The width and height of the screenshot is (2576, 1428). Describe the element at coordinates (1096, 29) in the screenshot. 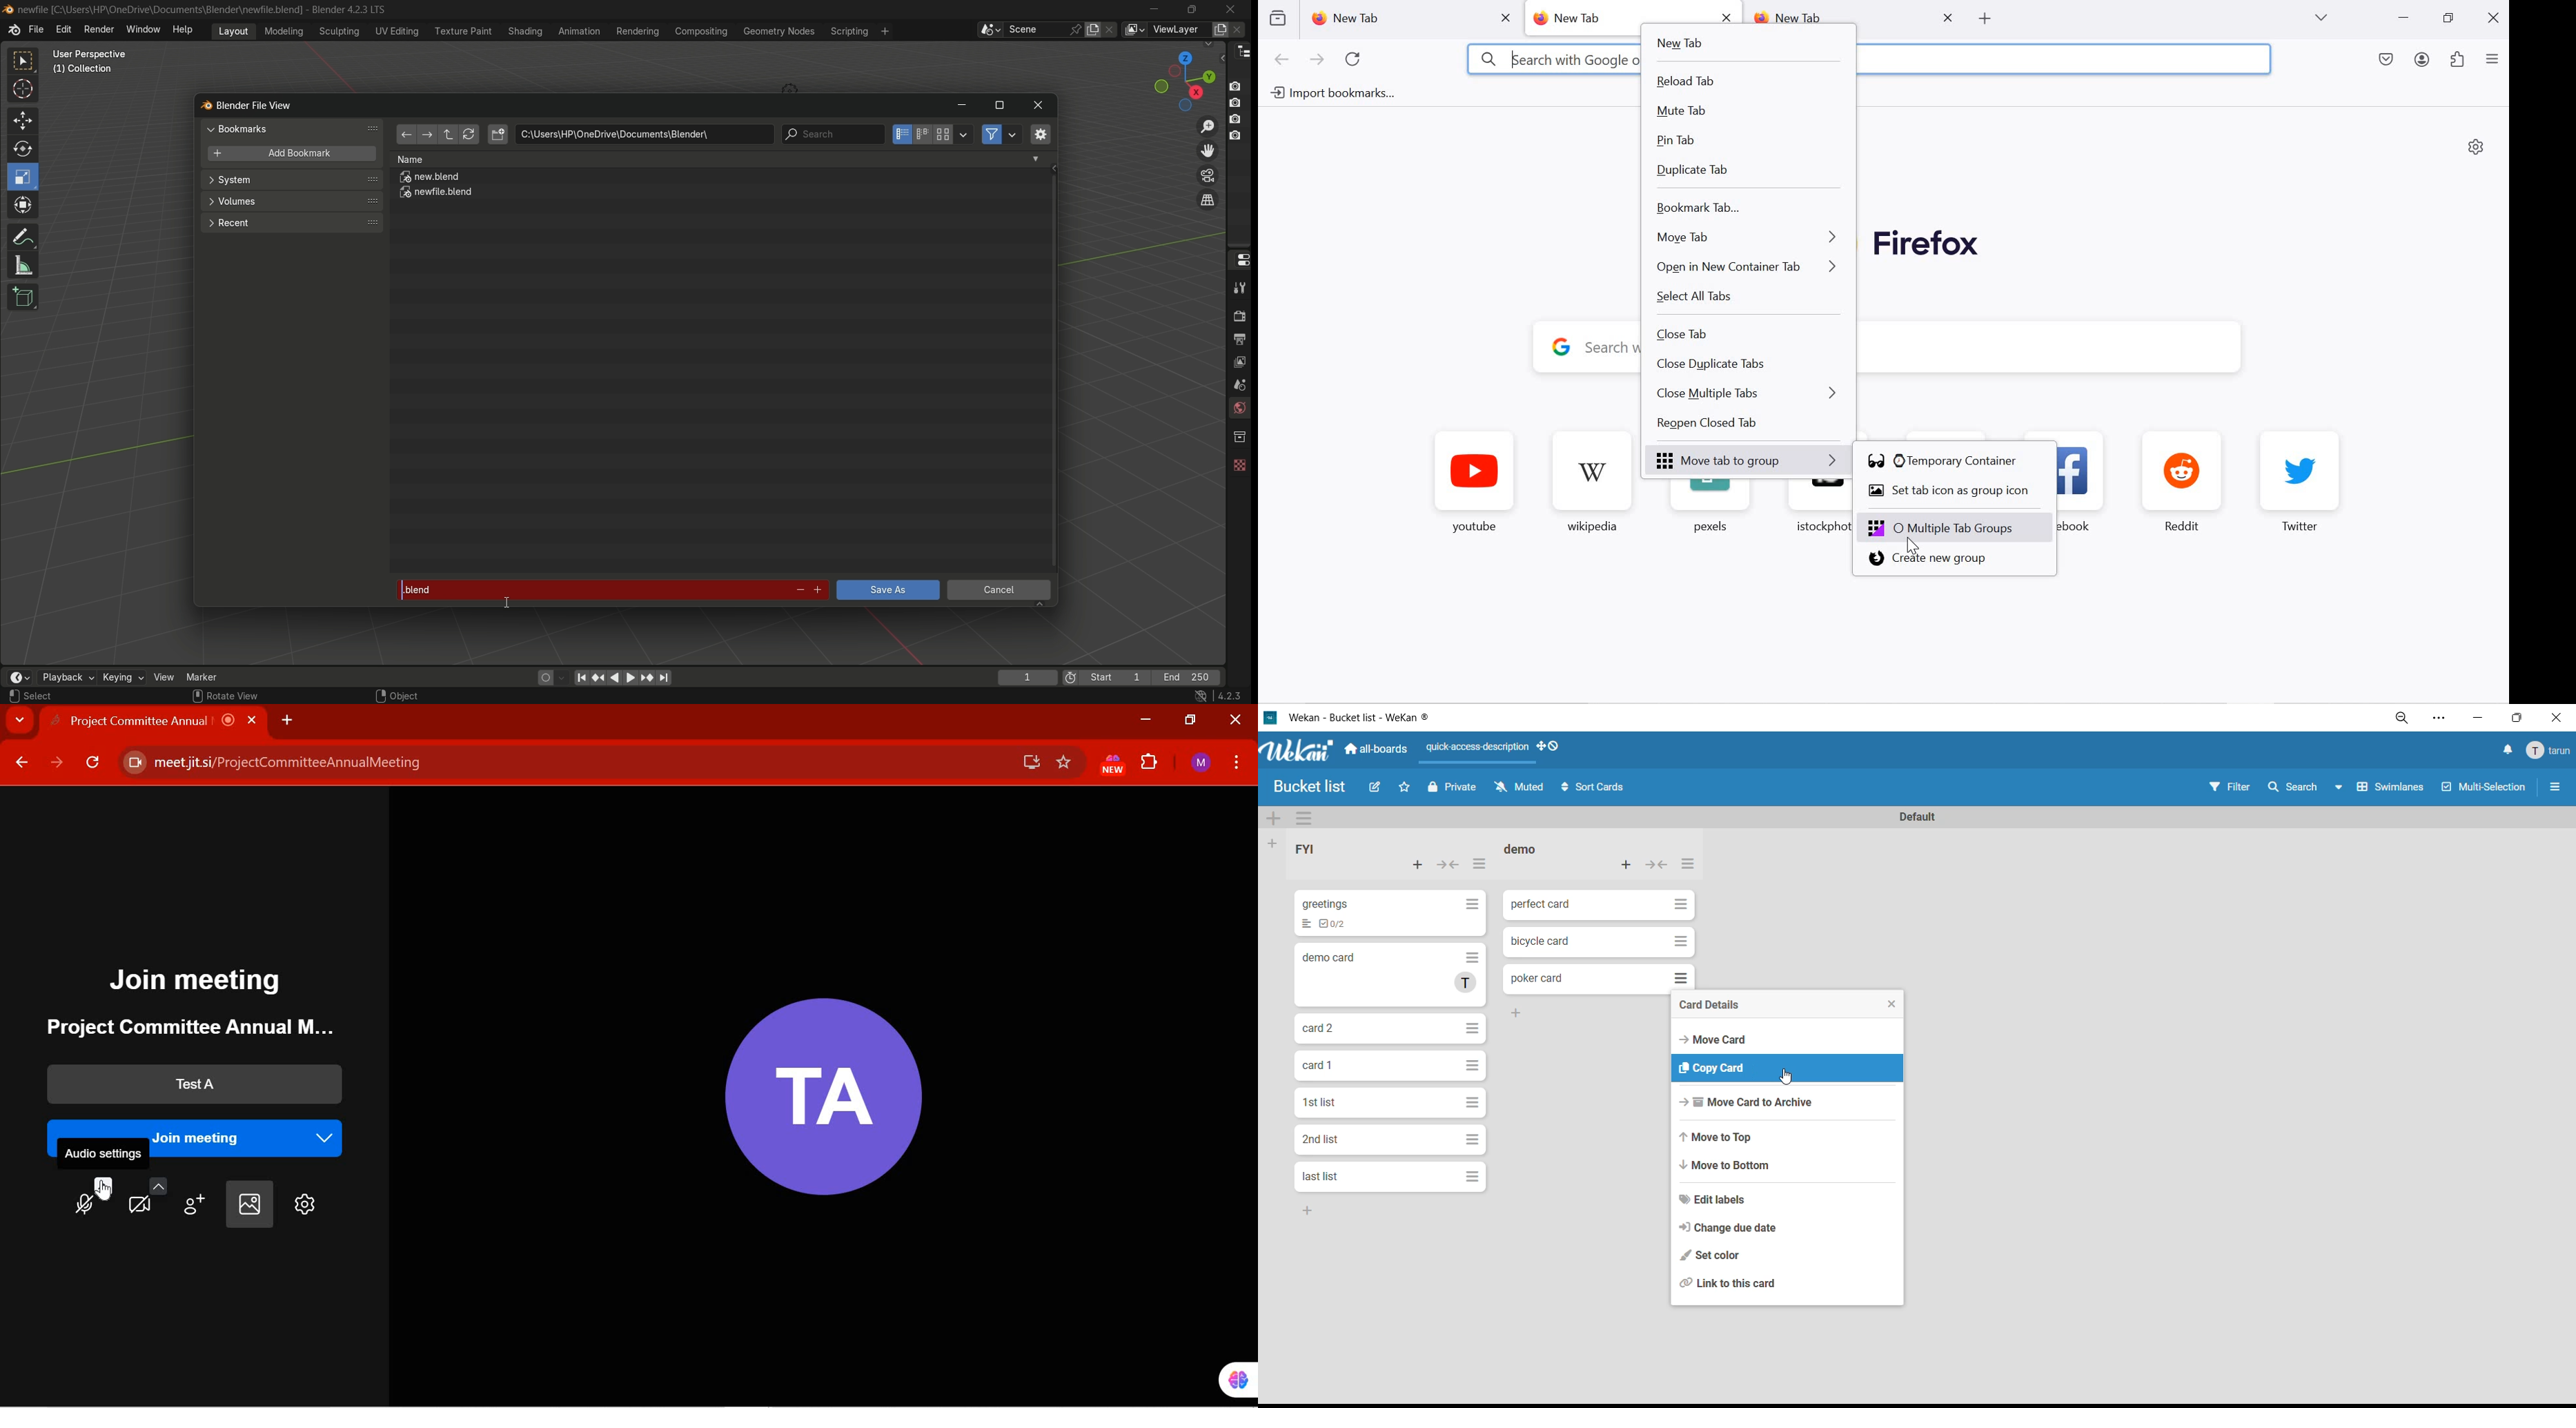

I see `new scene` at that location.